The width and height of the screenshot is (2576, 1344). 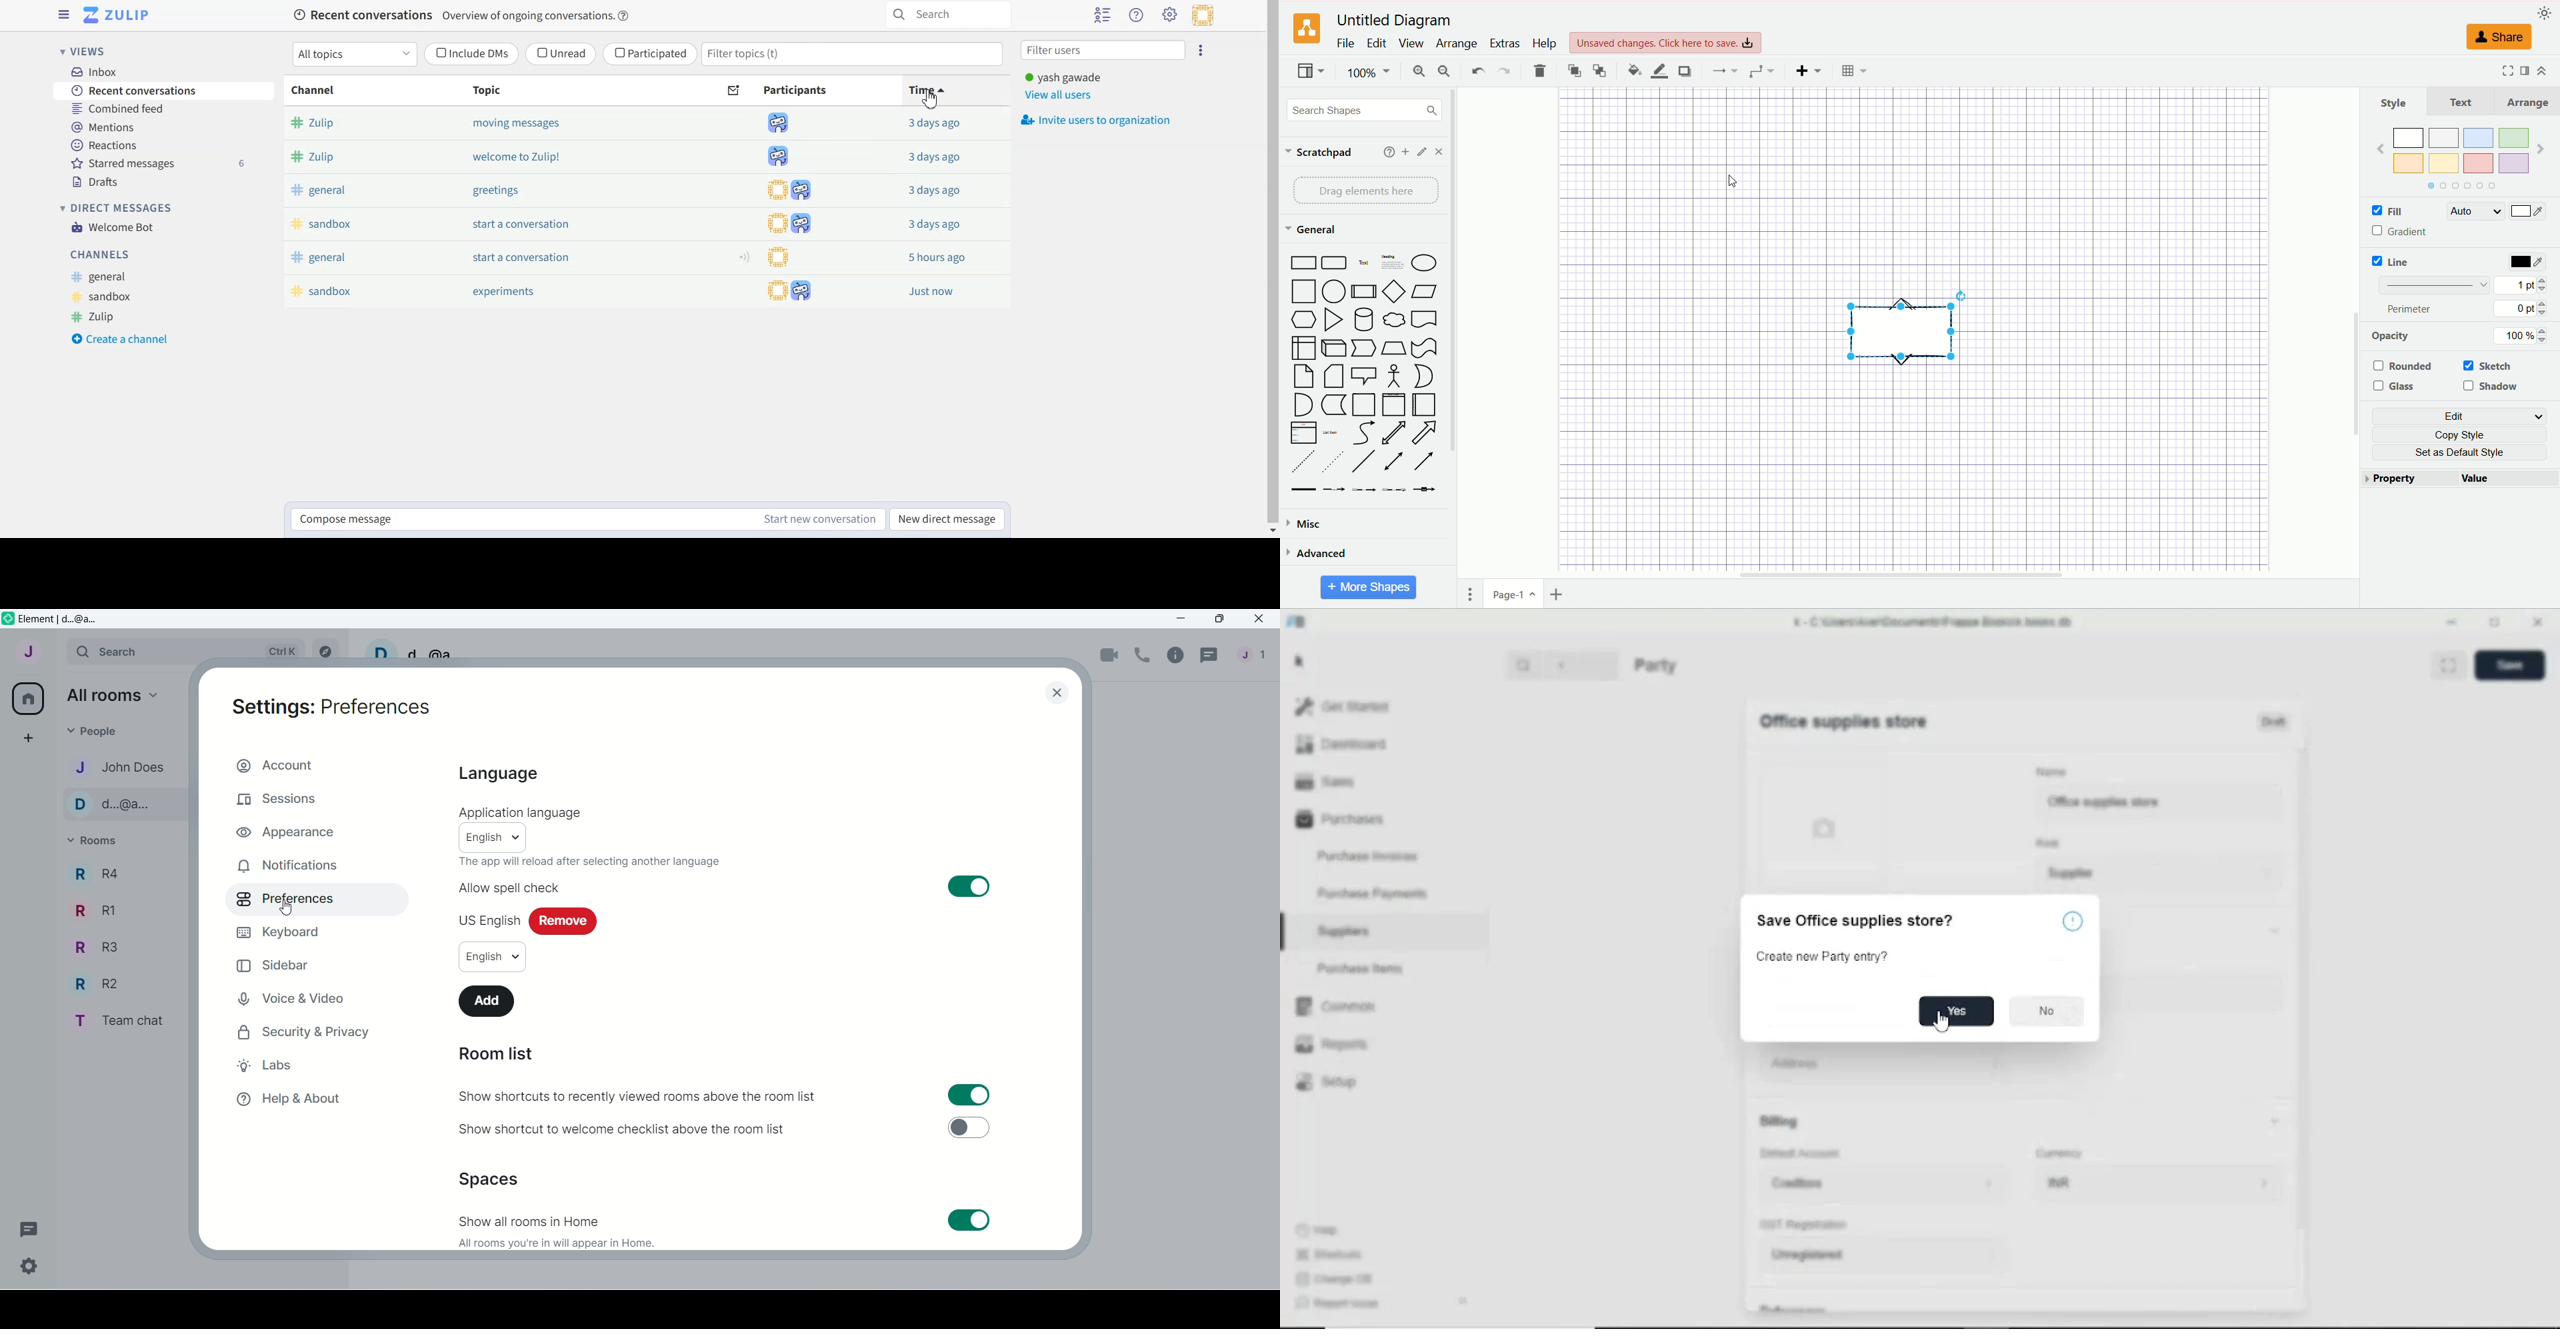 I want to click on page1, so click(x=1518, y=595).